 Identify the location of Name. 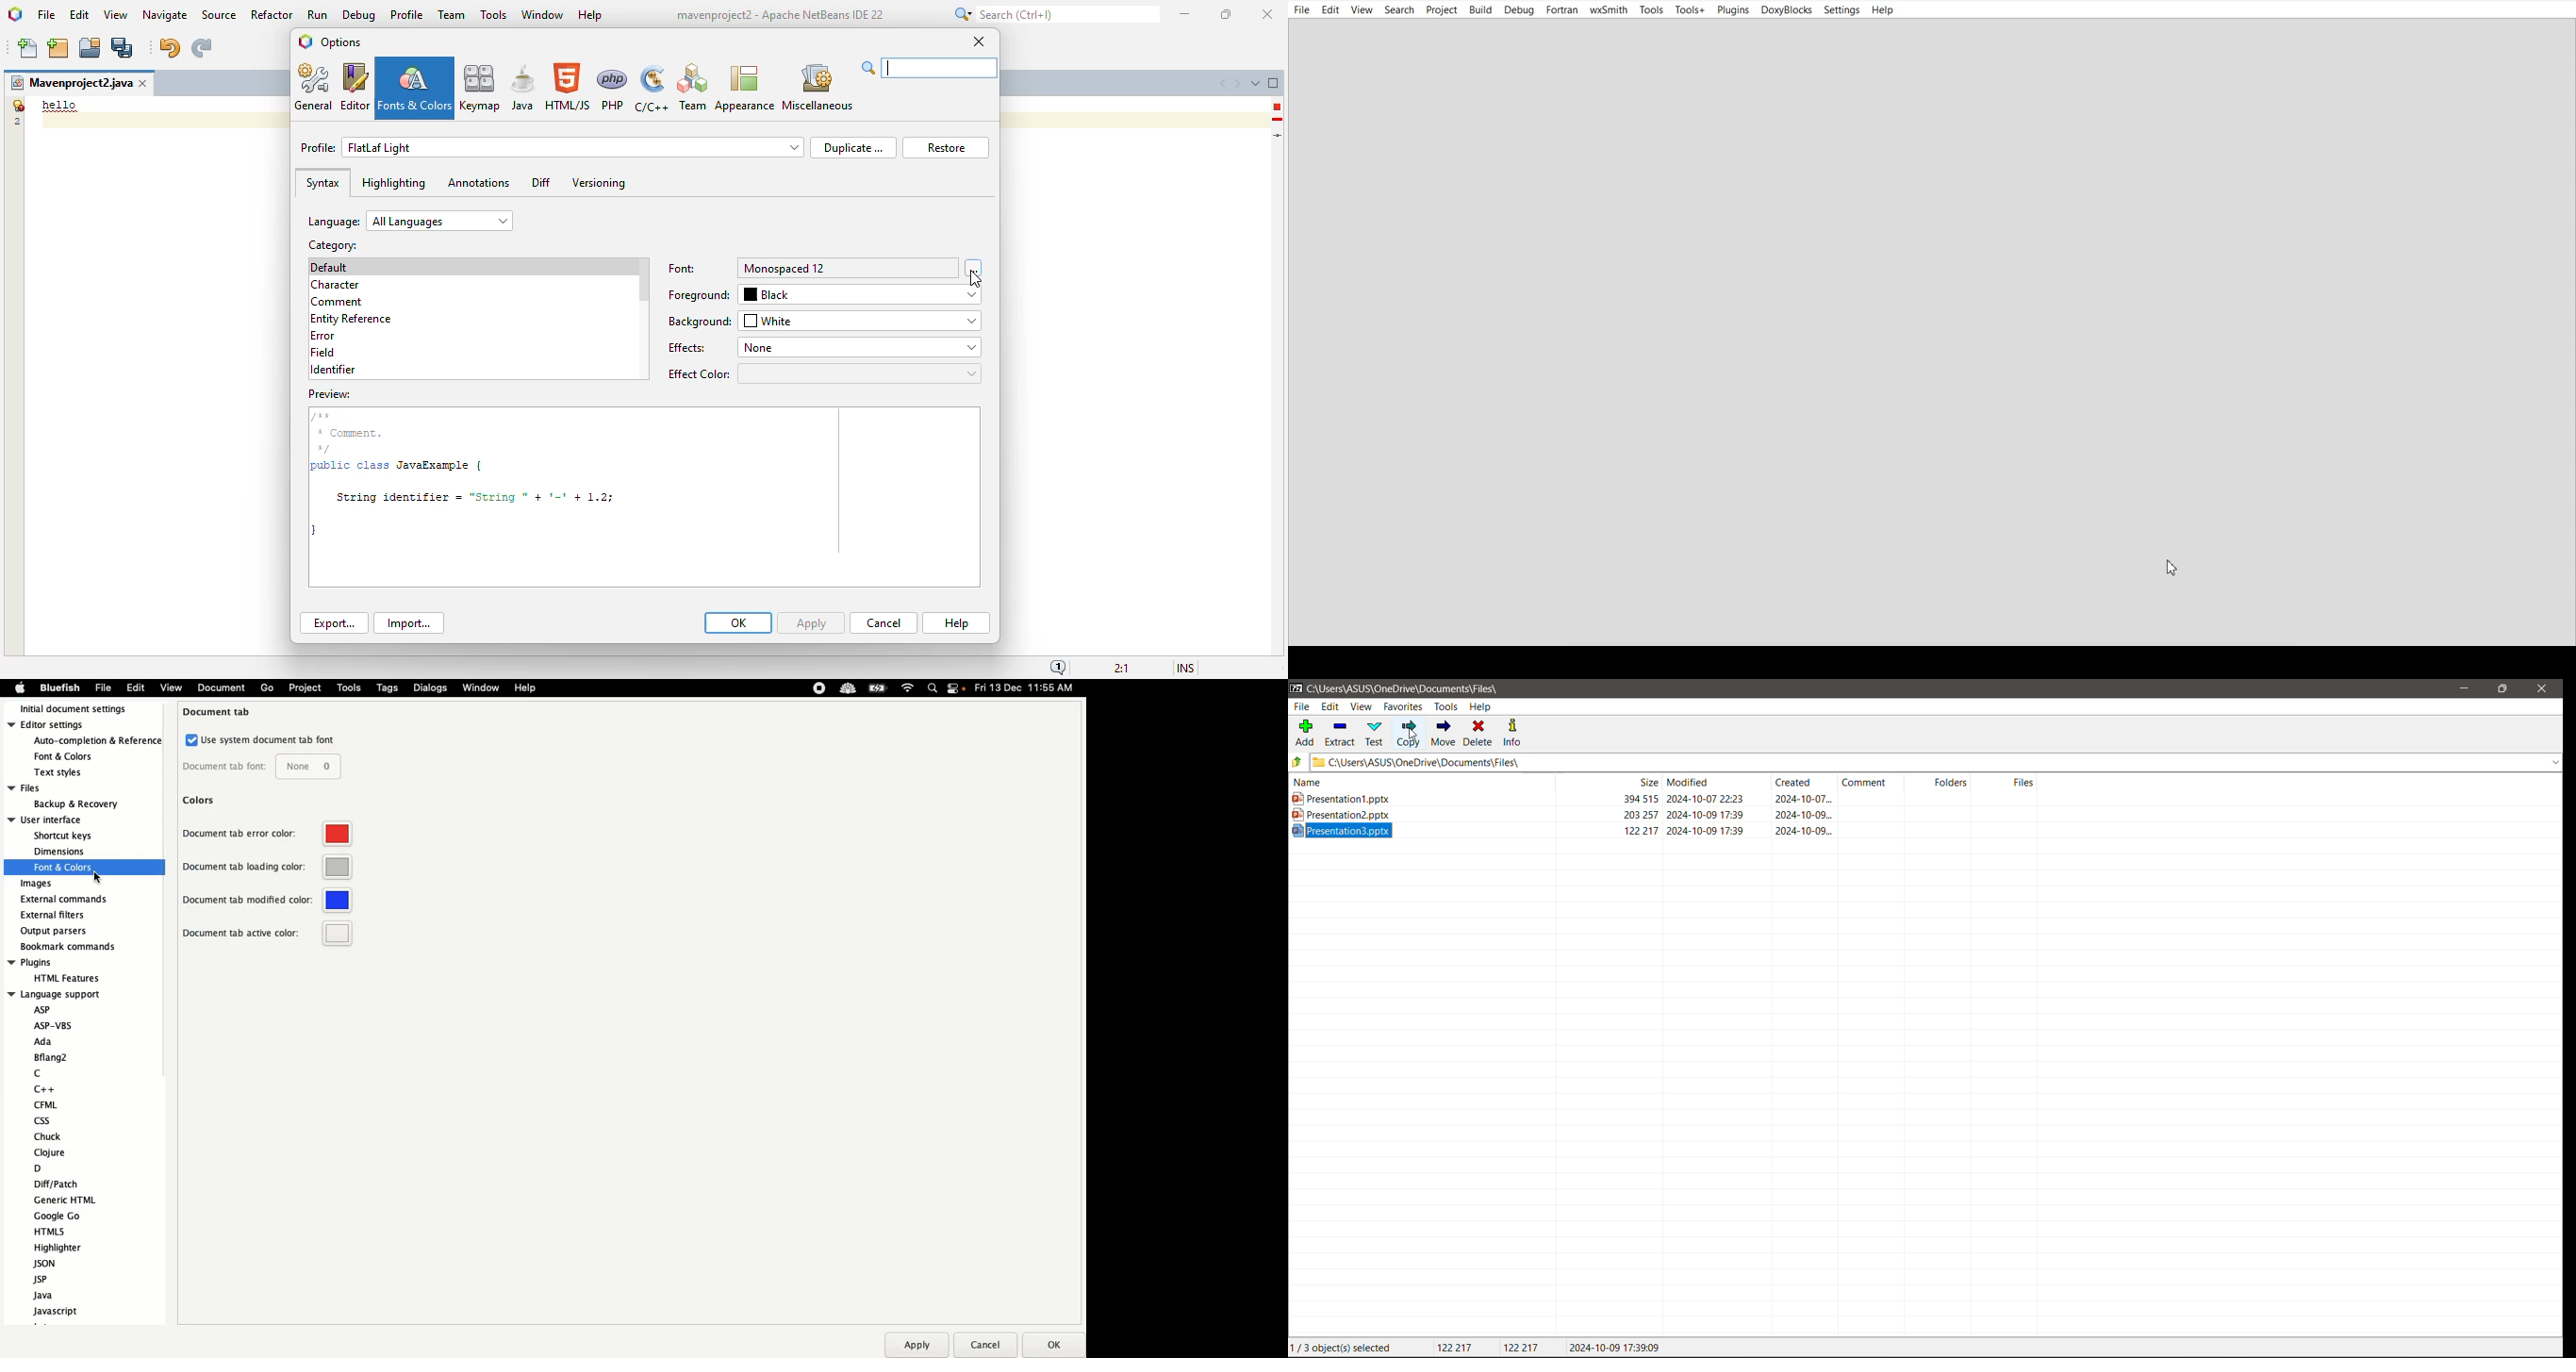
(1415, 782).